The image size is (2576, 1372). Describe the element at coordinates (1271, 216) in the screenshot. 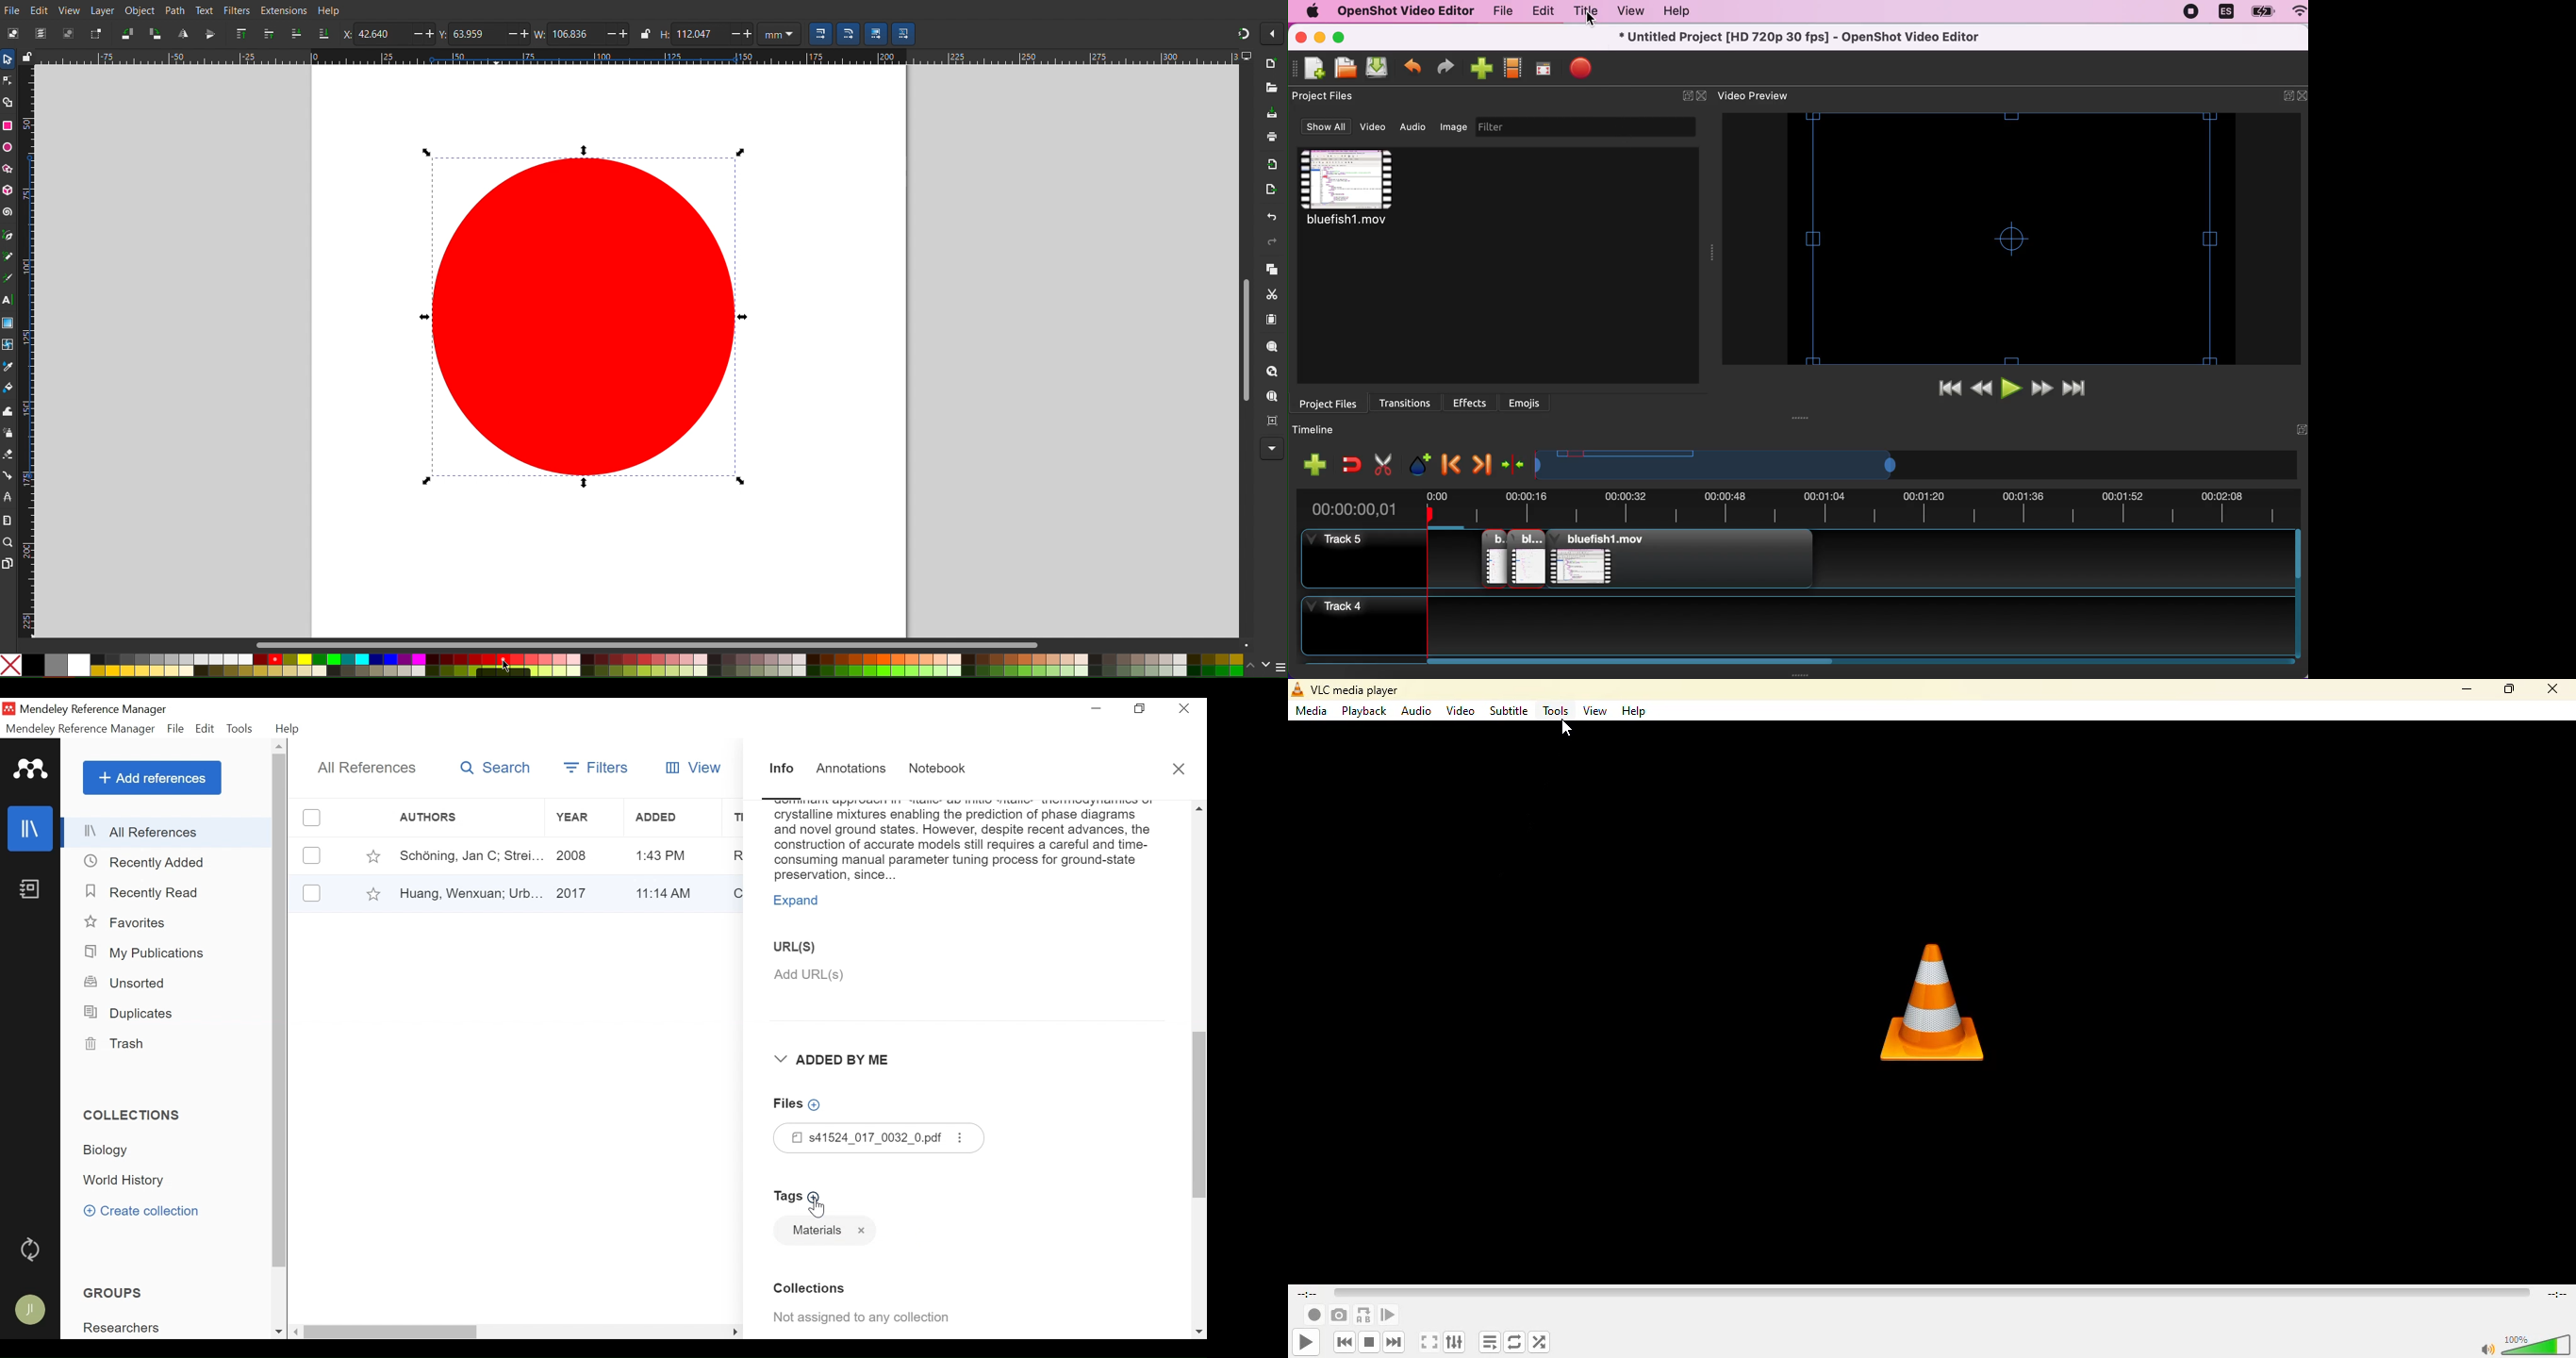

I see `Undo` at that location.